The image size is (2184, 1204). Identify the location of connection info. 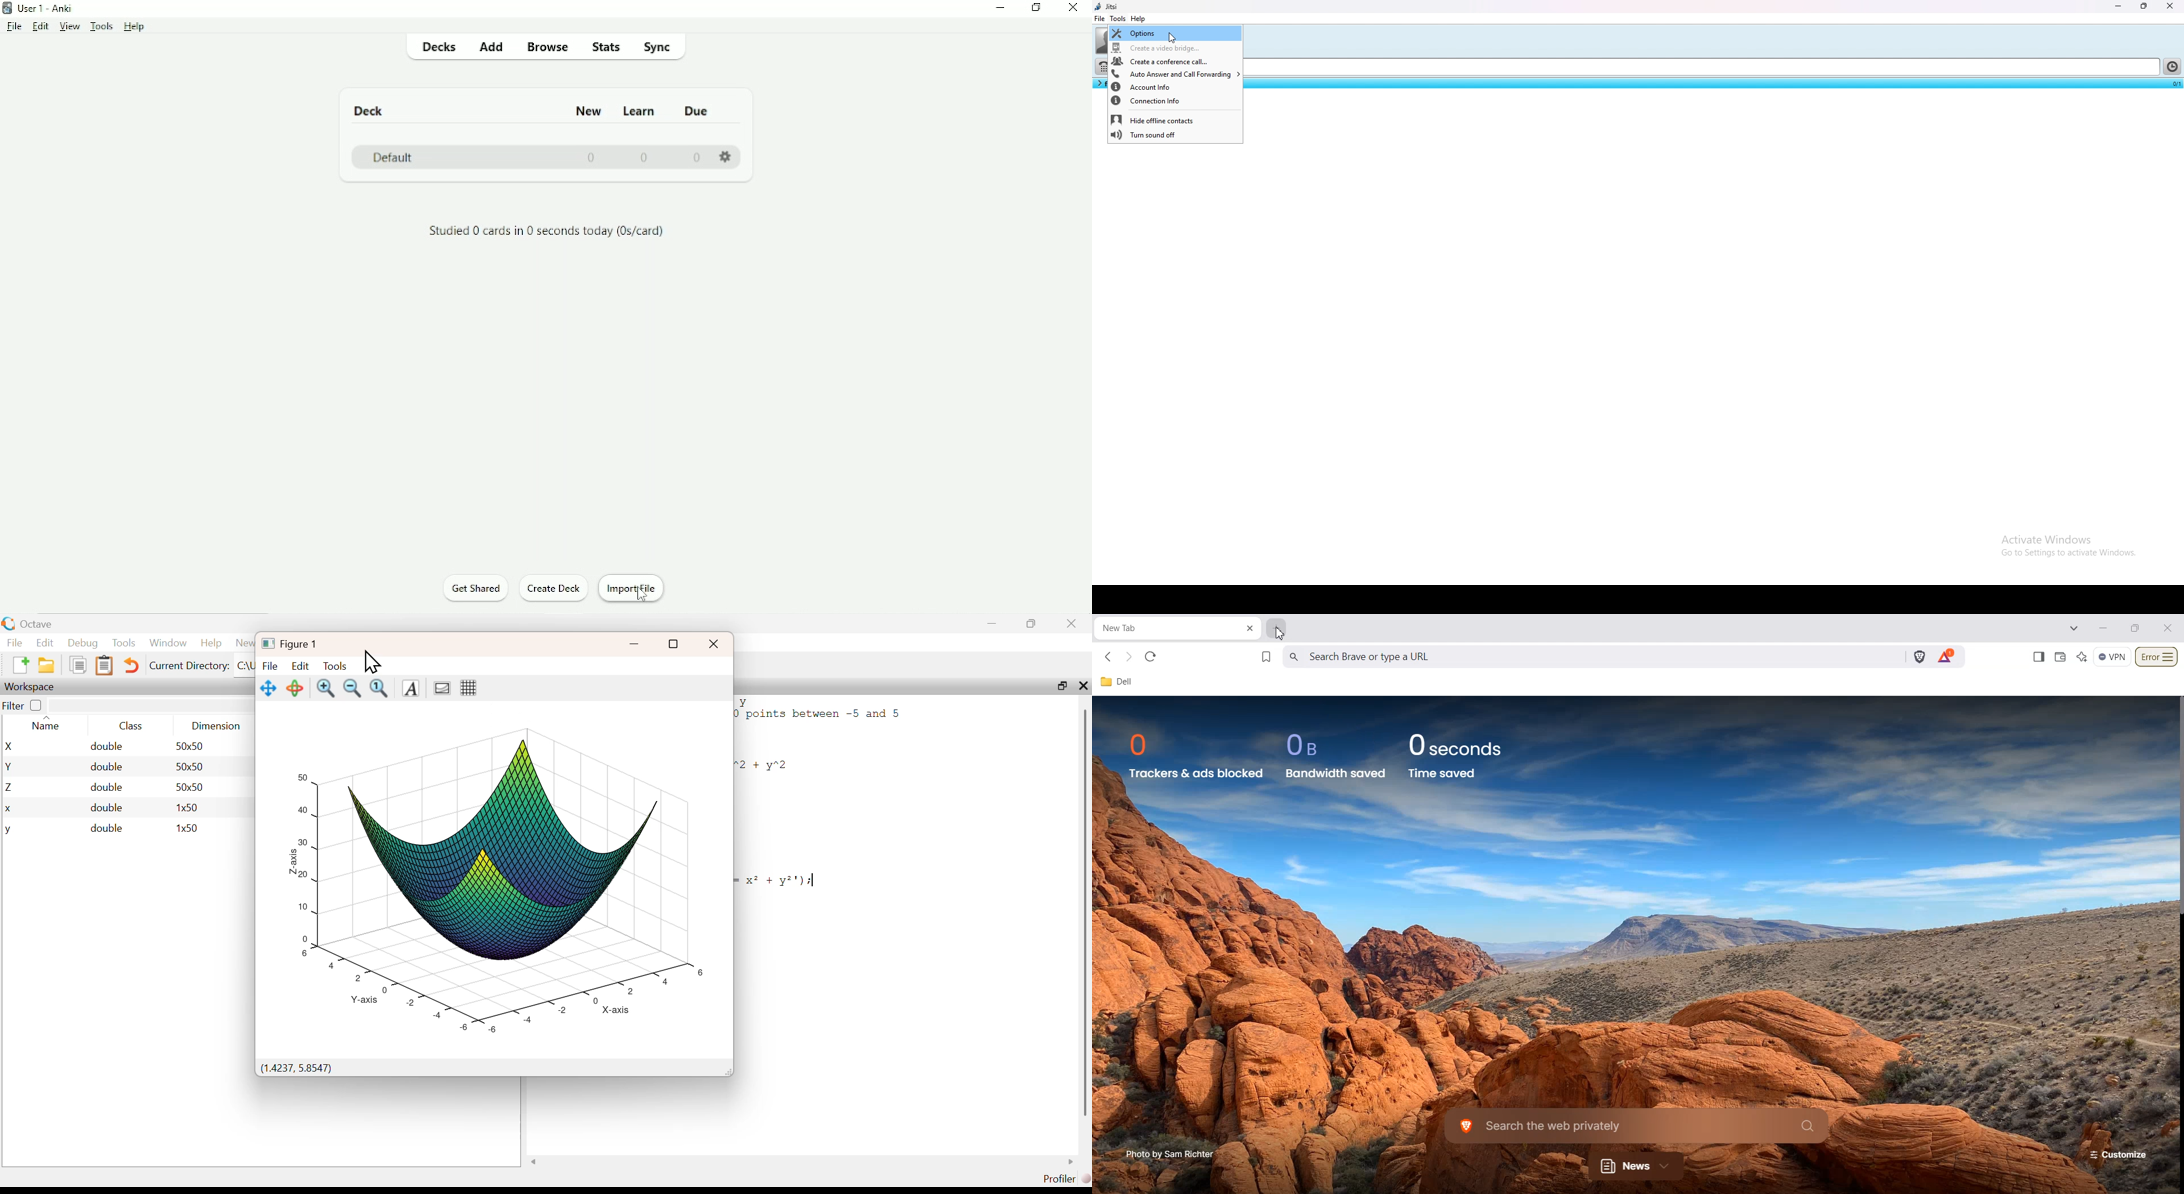
(1175, 102).